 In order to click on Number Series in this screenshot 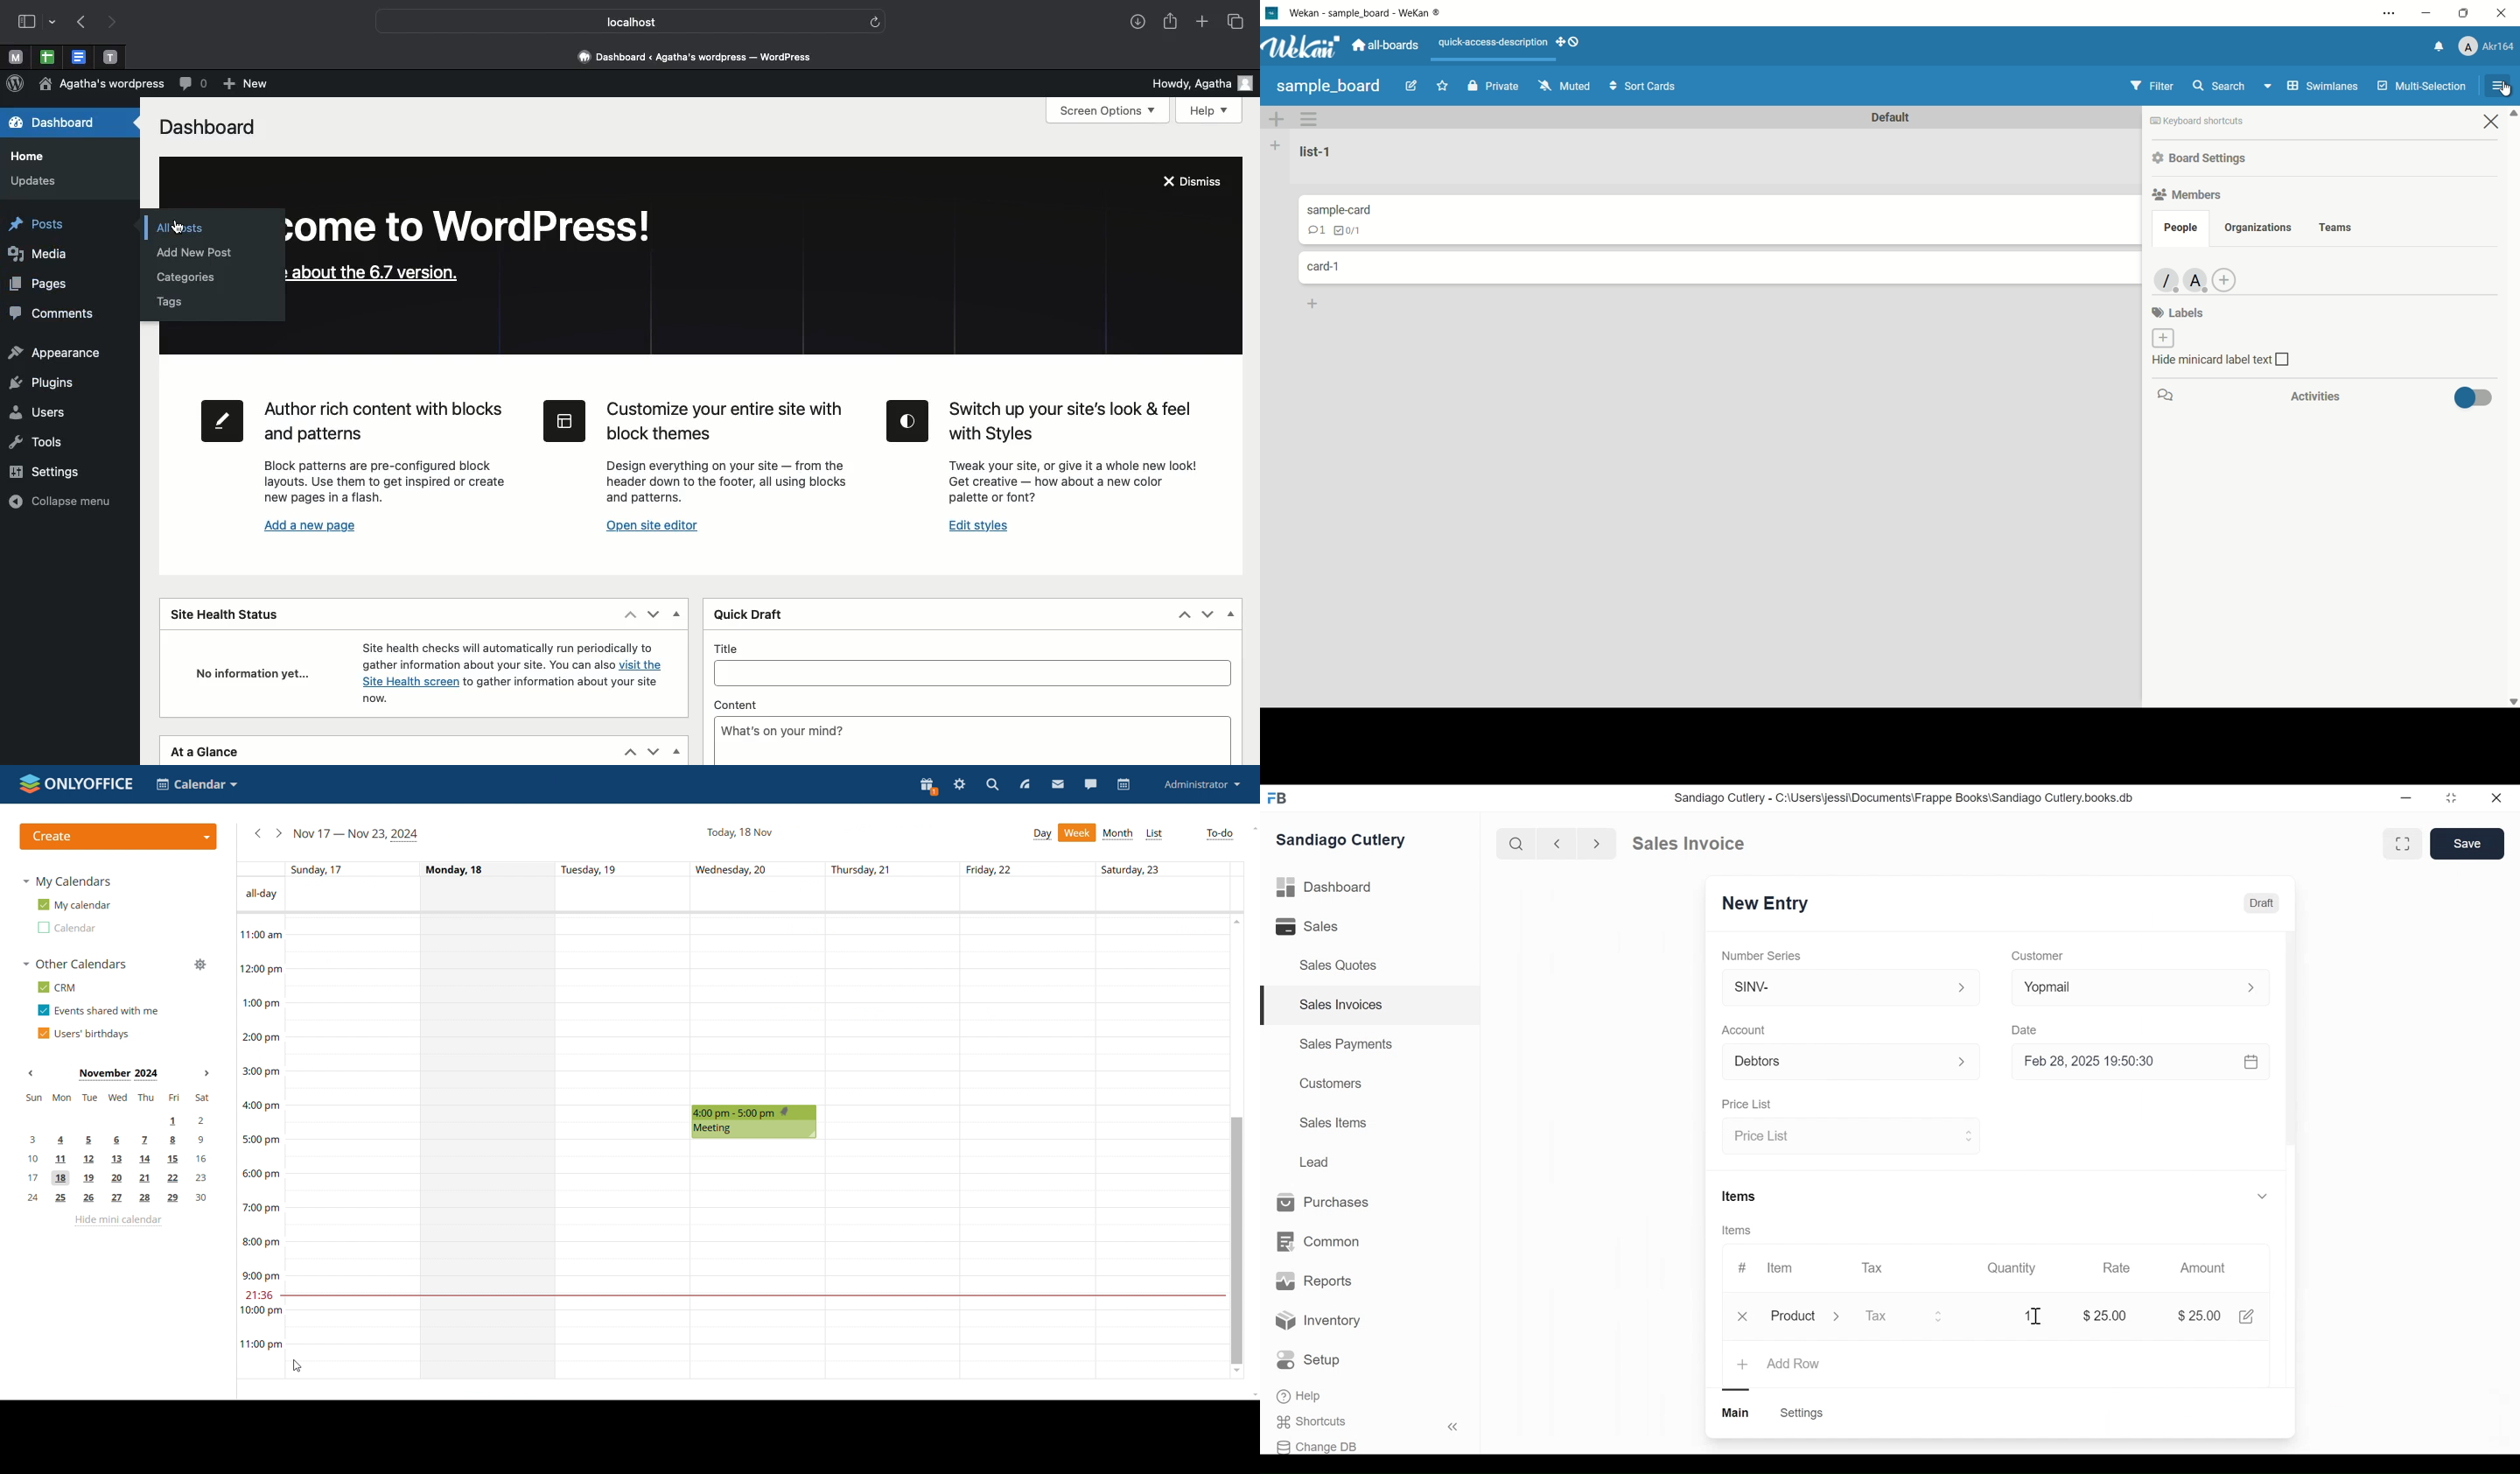, I will do `click(1763, 955)`.